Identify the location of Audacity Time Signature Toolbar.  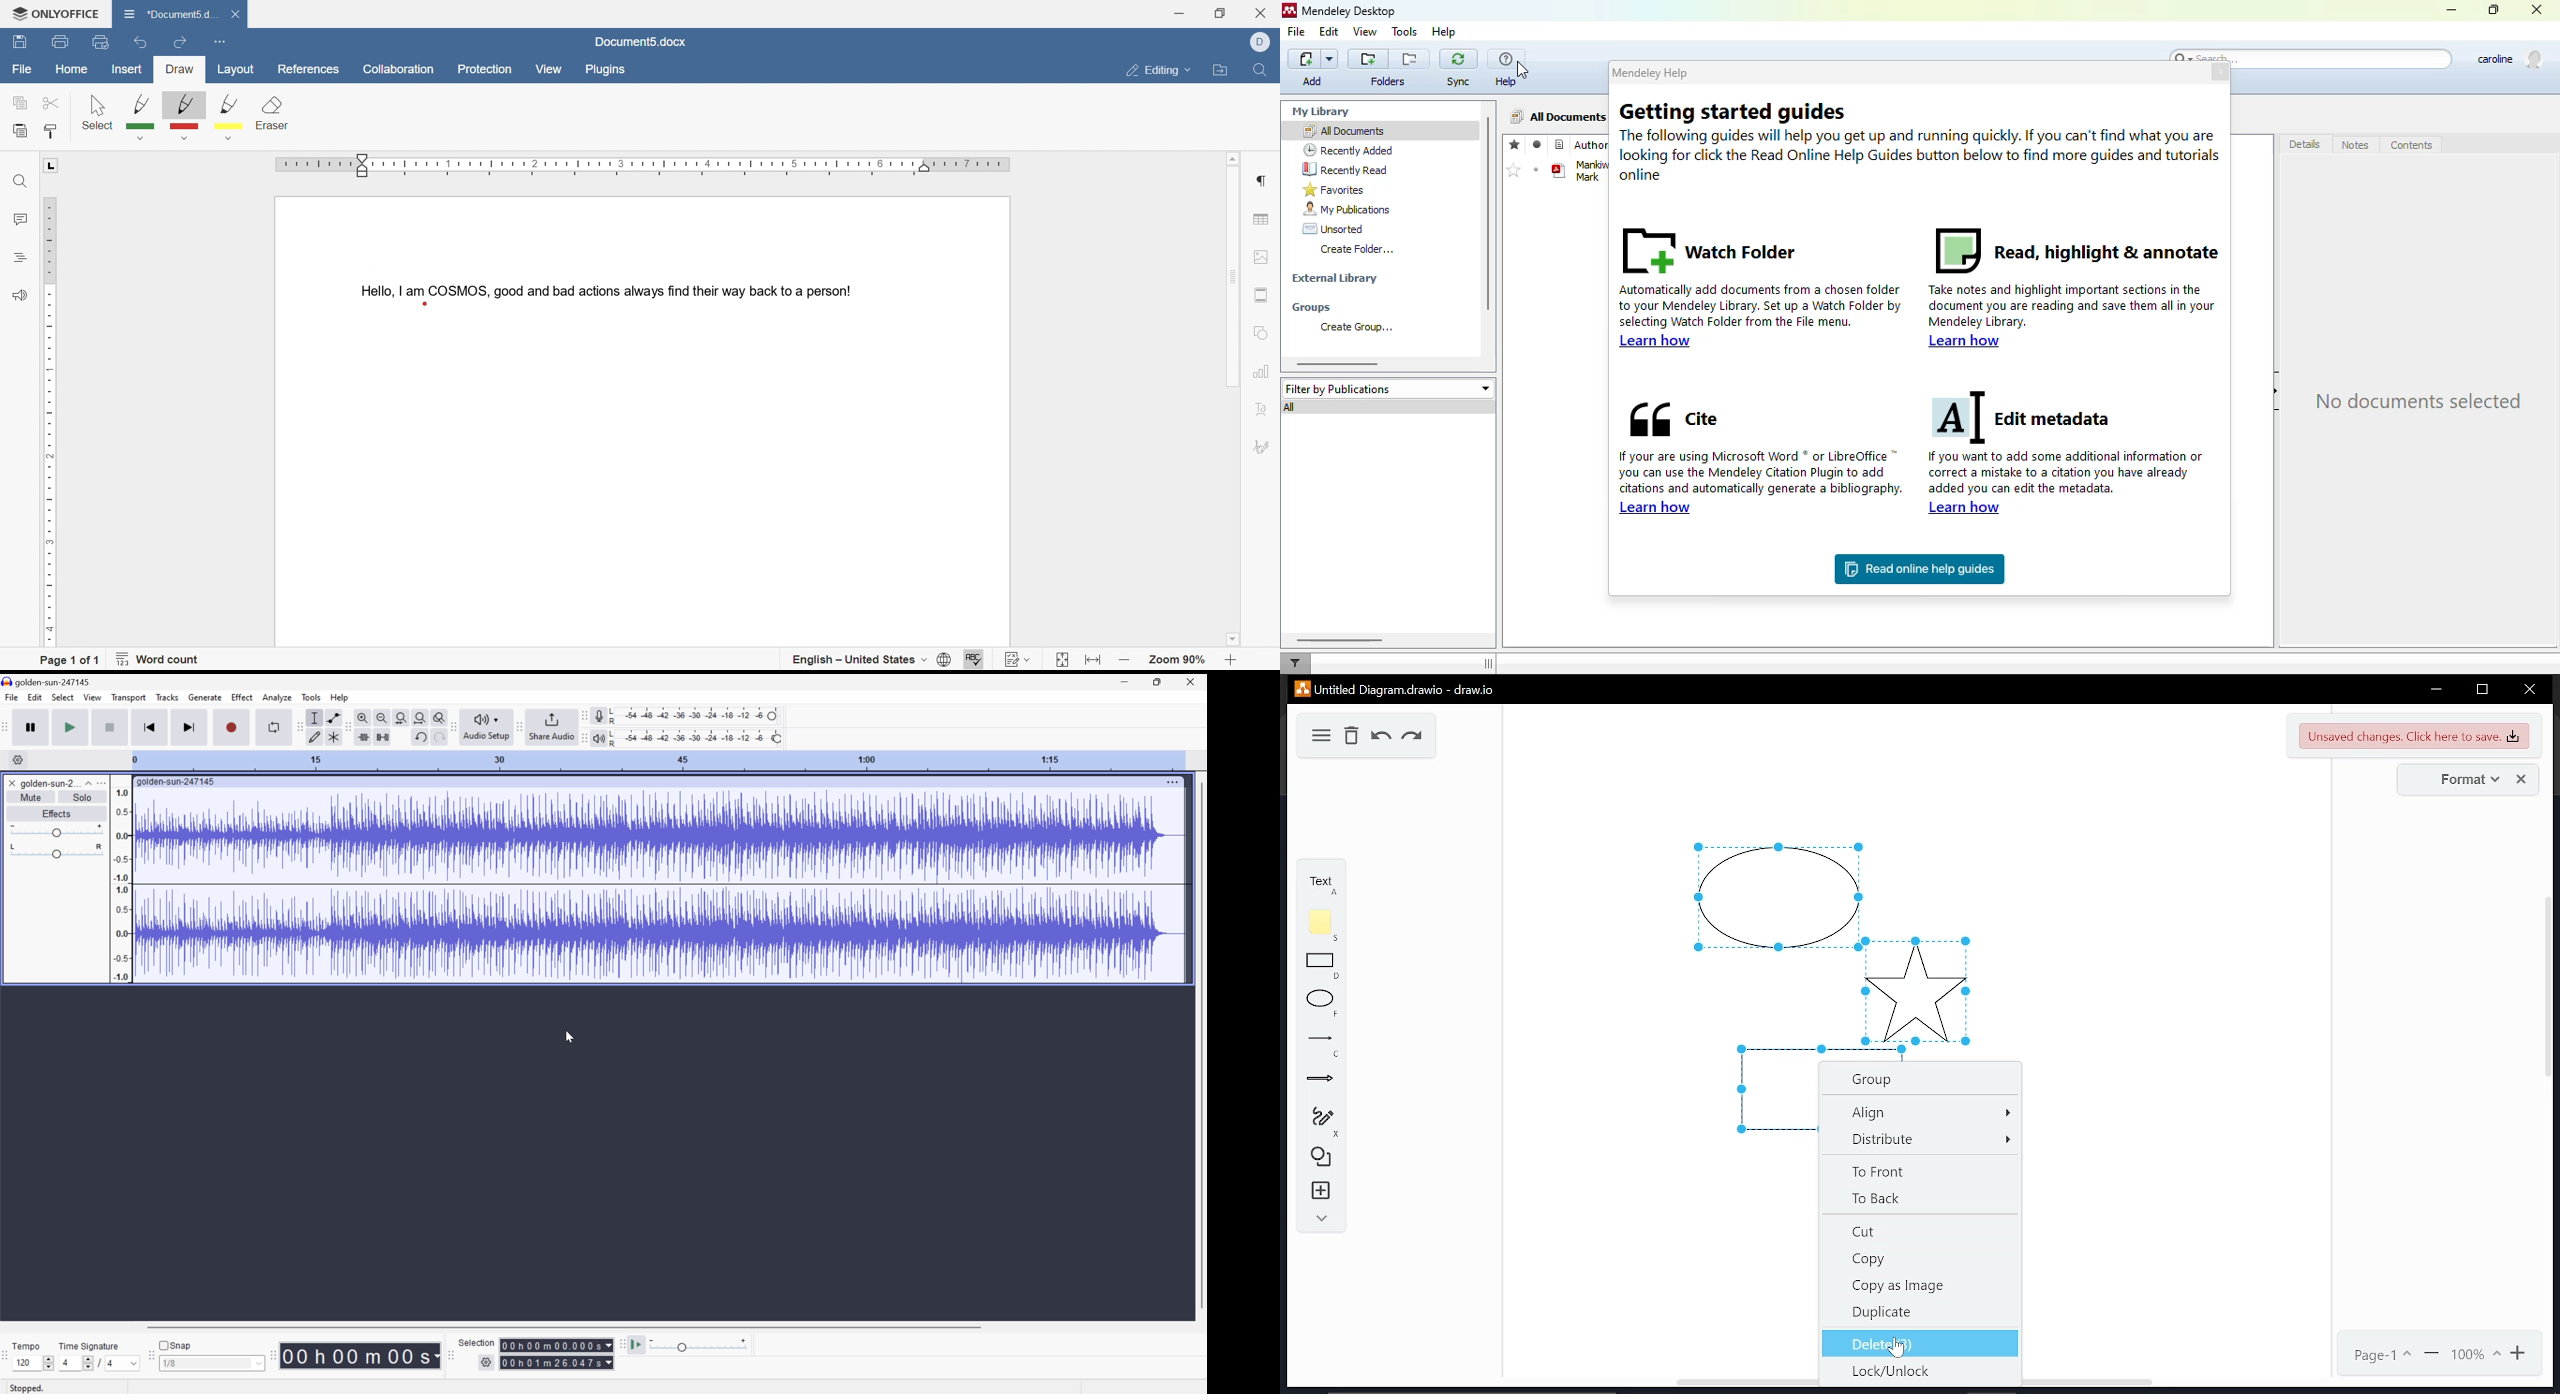
(8, 1358).